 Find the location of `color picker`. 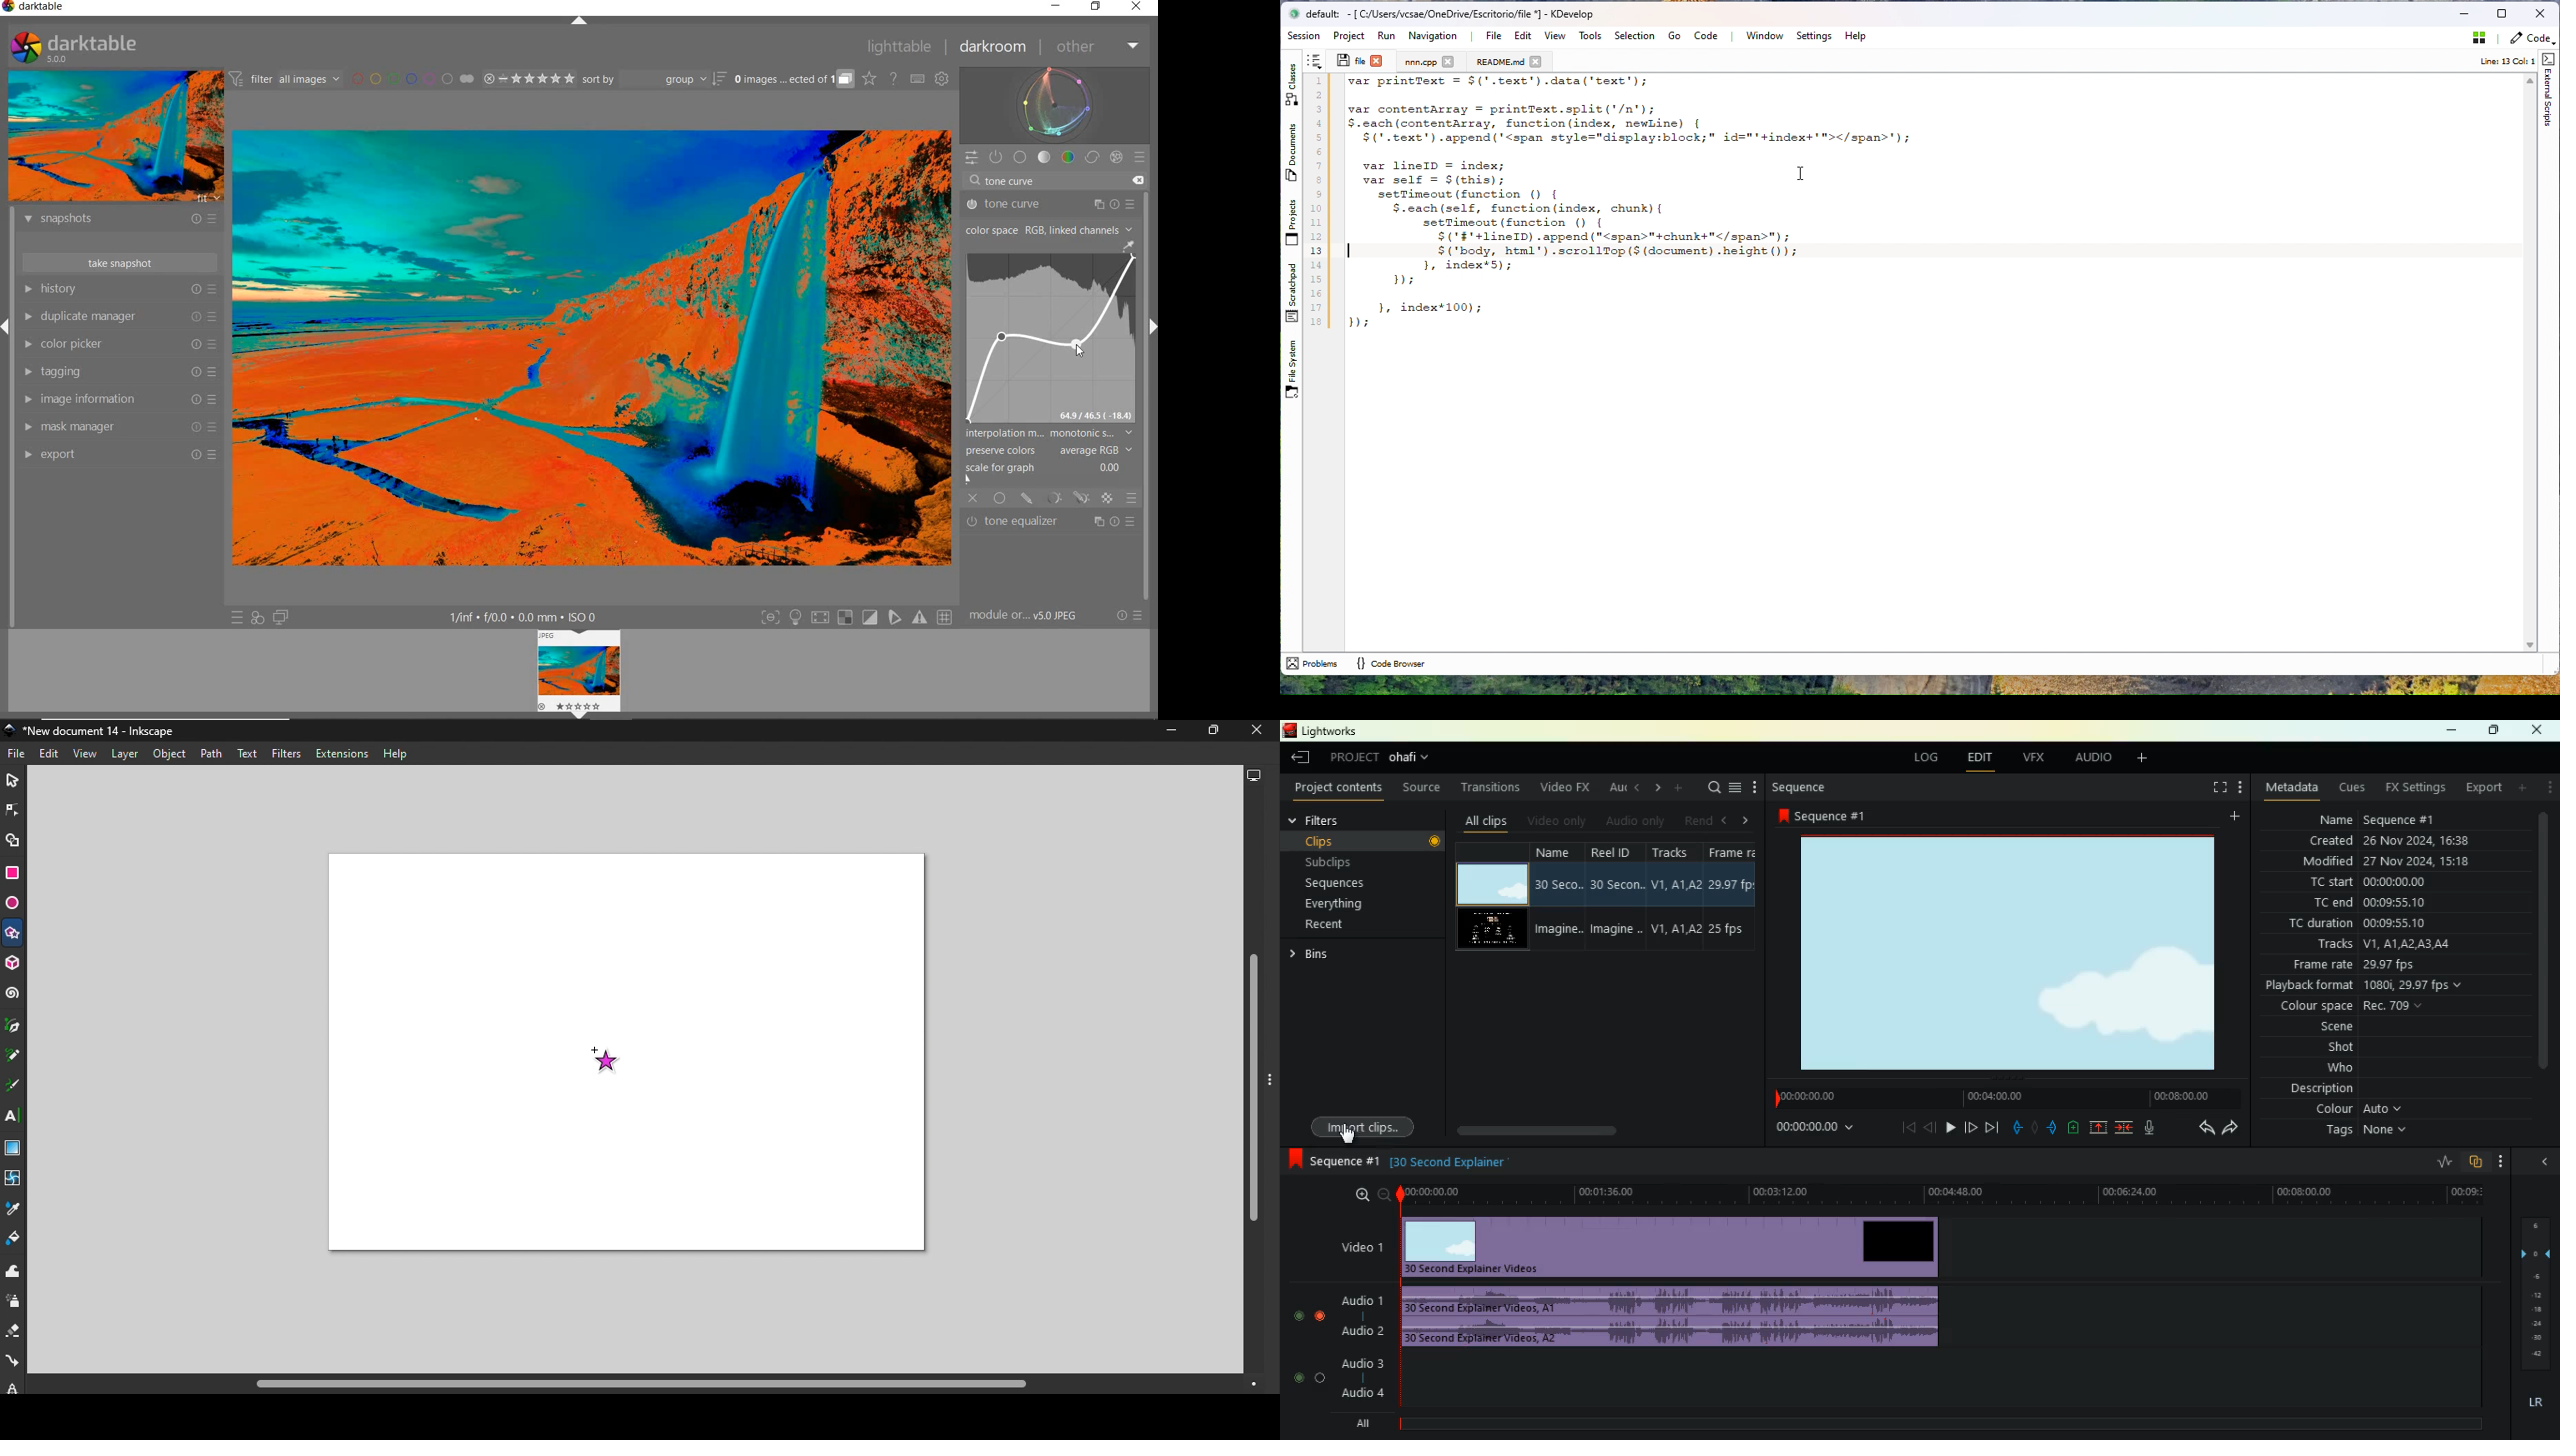

color picker is located at coordinates (119, 344).